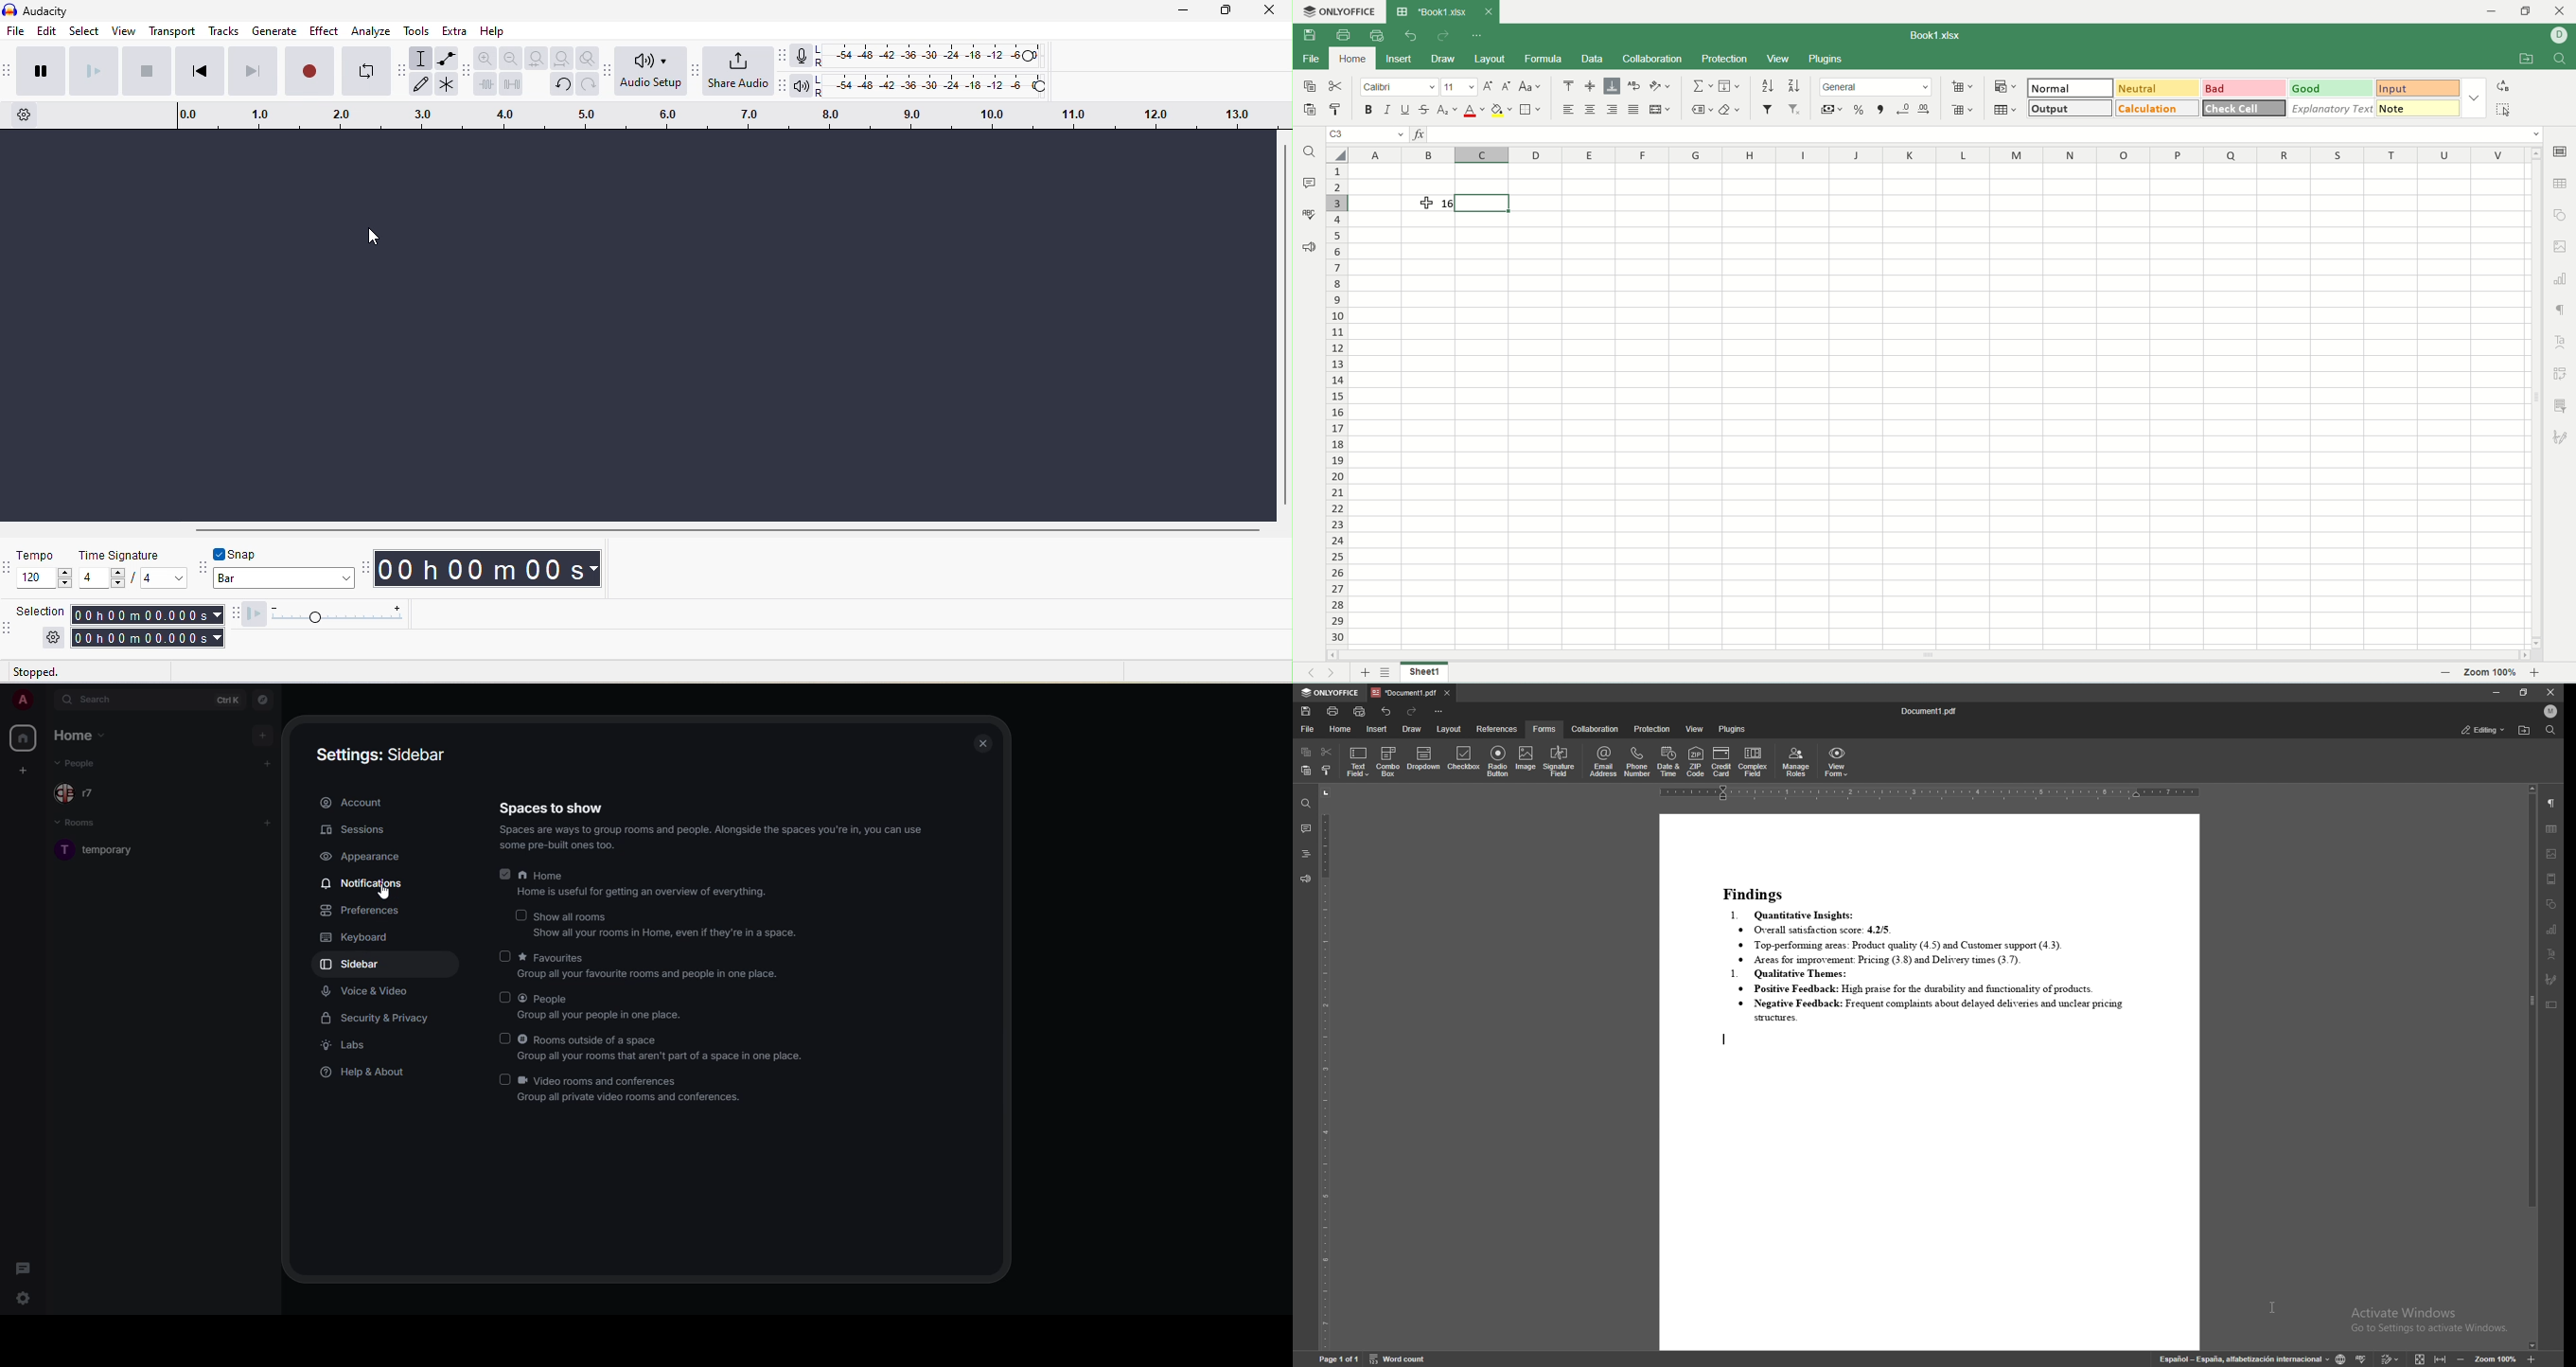 The width and height of the screenshot is (2576, 1372). Describe the element at coordinates (1722, 761) in the screenshot. I see `credit card` at that location.